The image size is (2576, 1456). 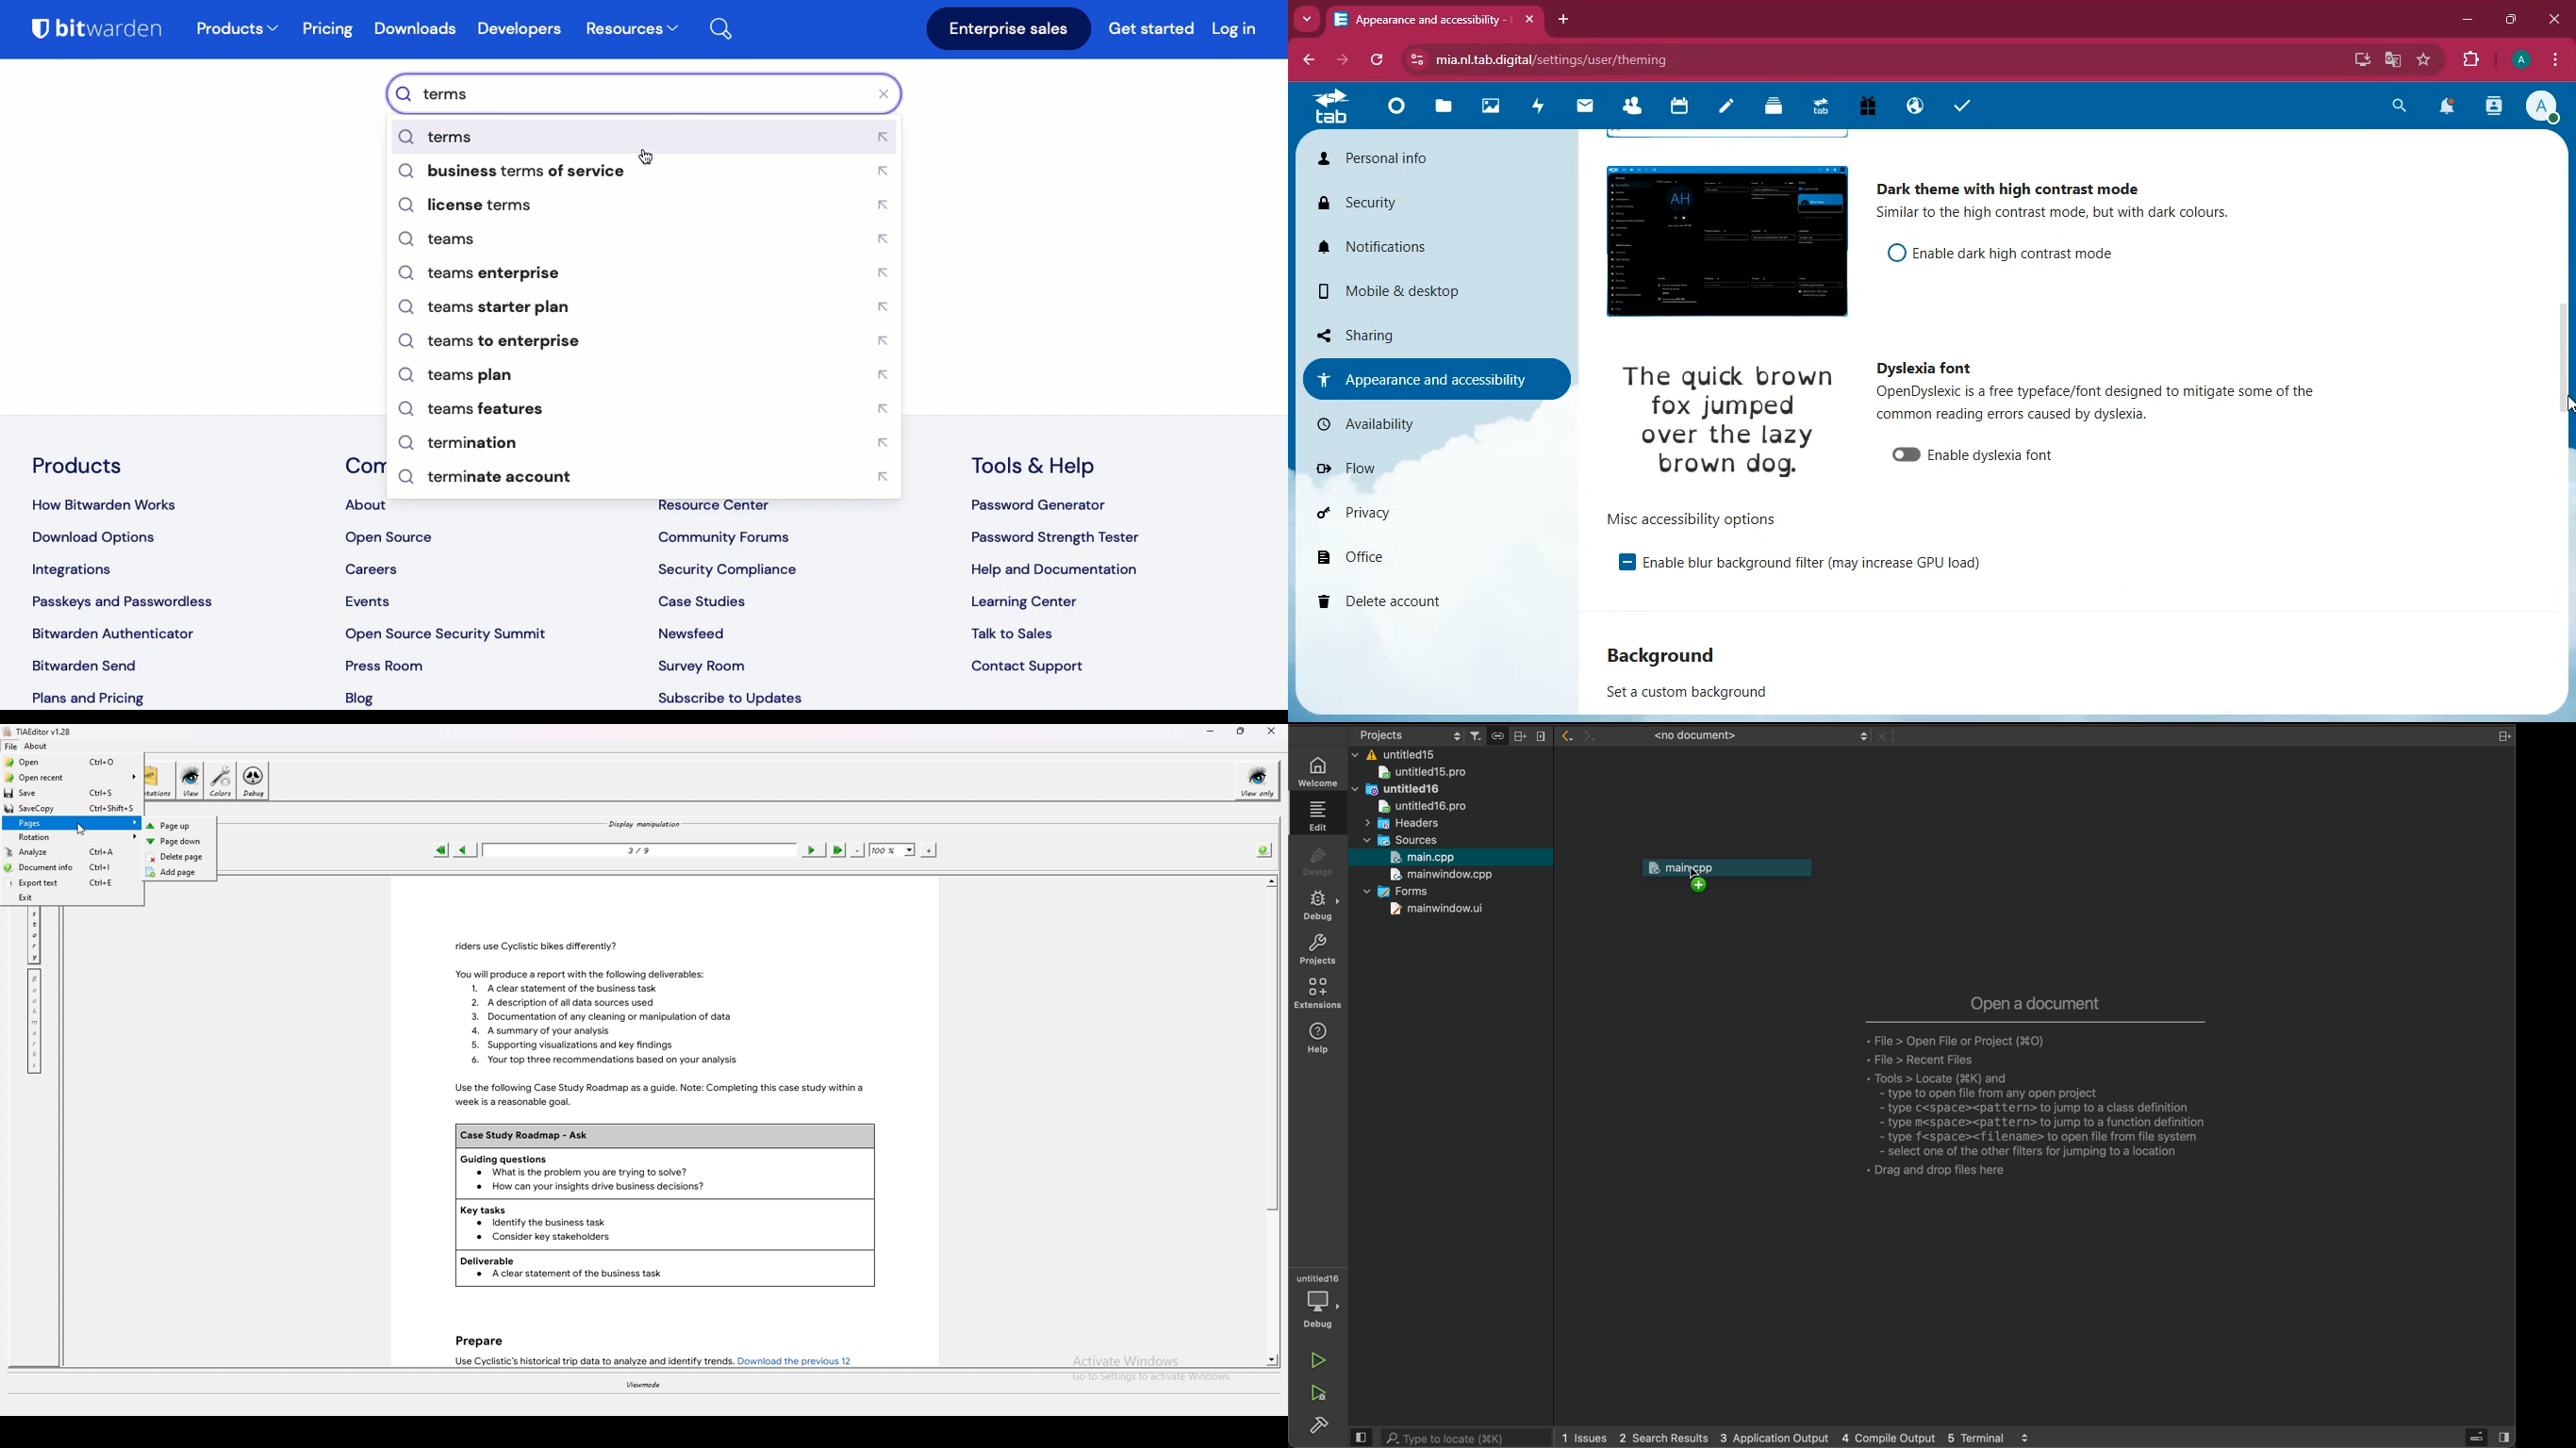 I want to click on password strength tester, so click(x=1056, y=538).